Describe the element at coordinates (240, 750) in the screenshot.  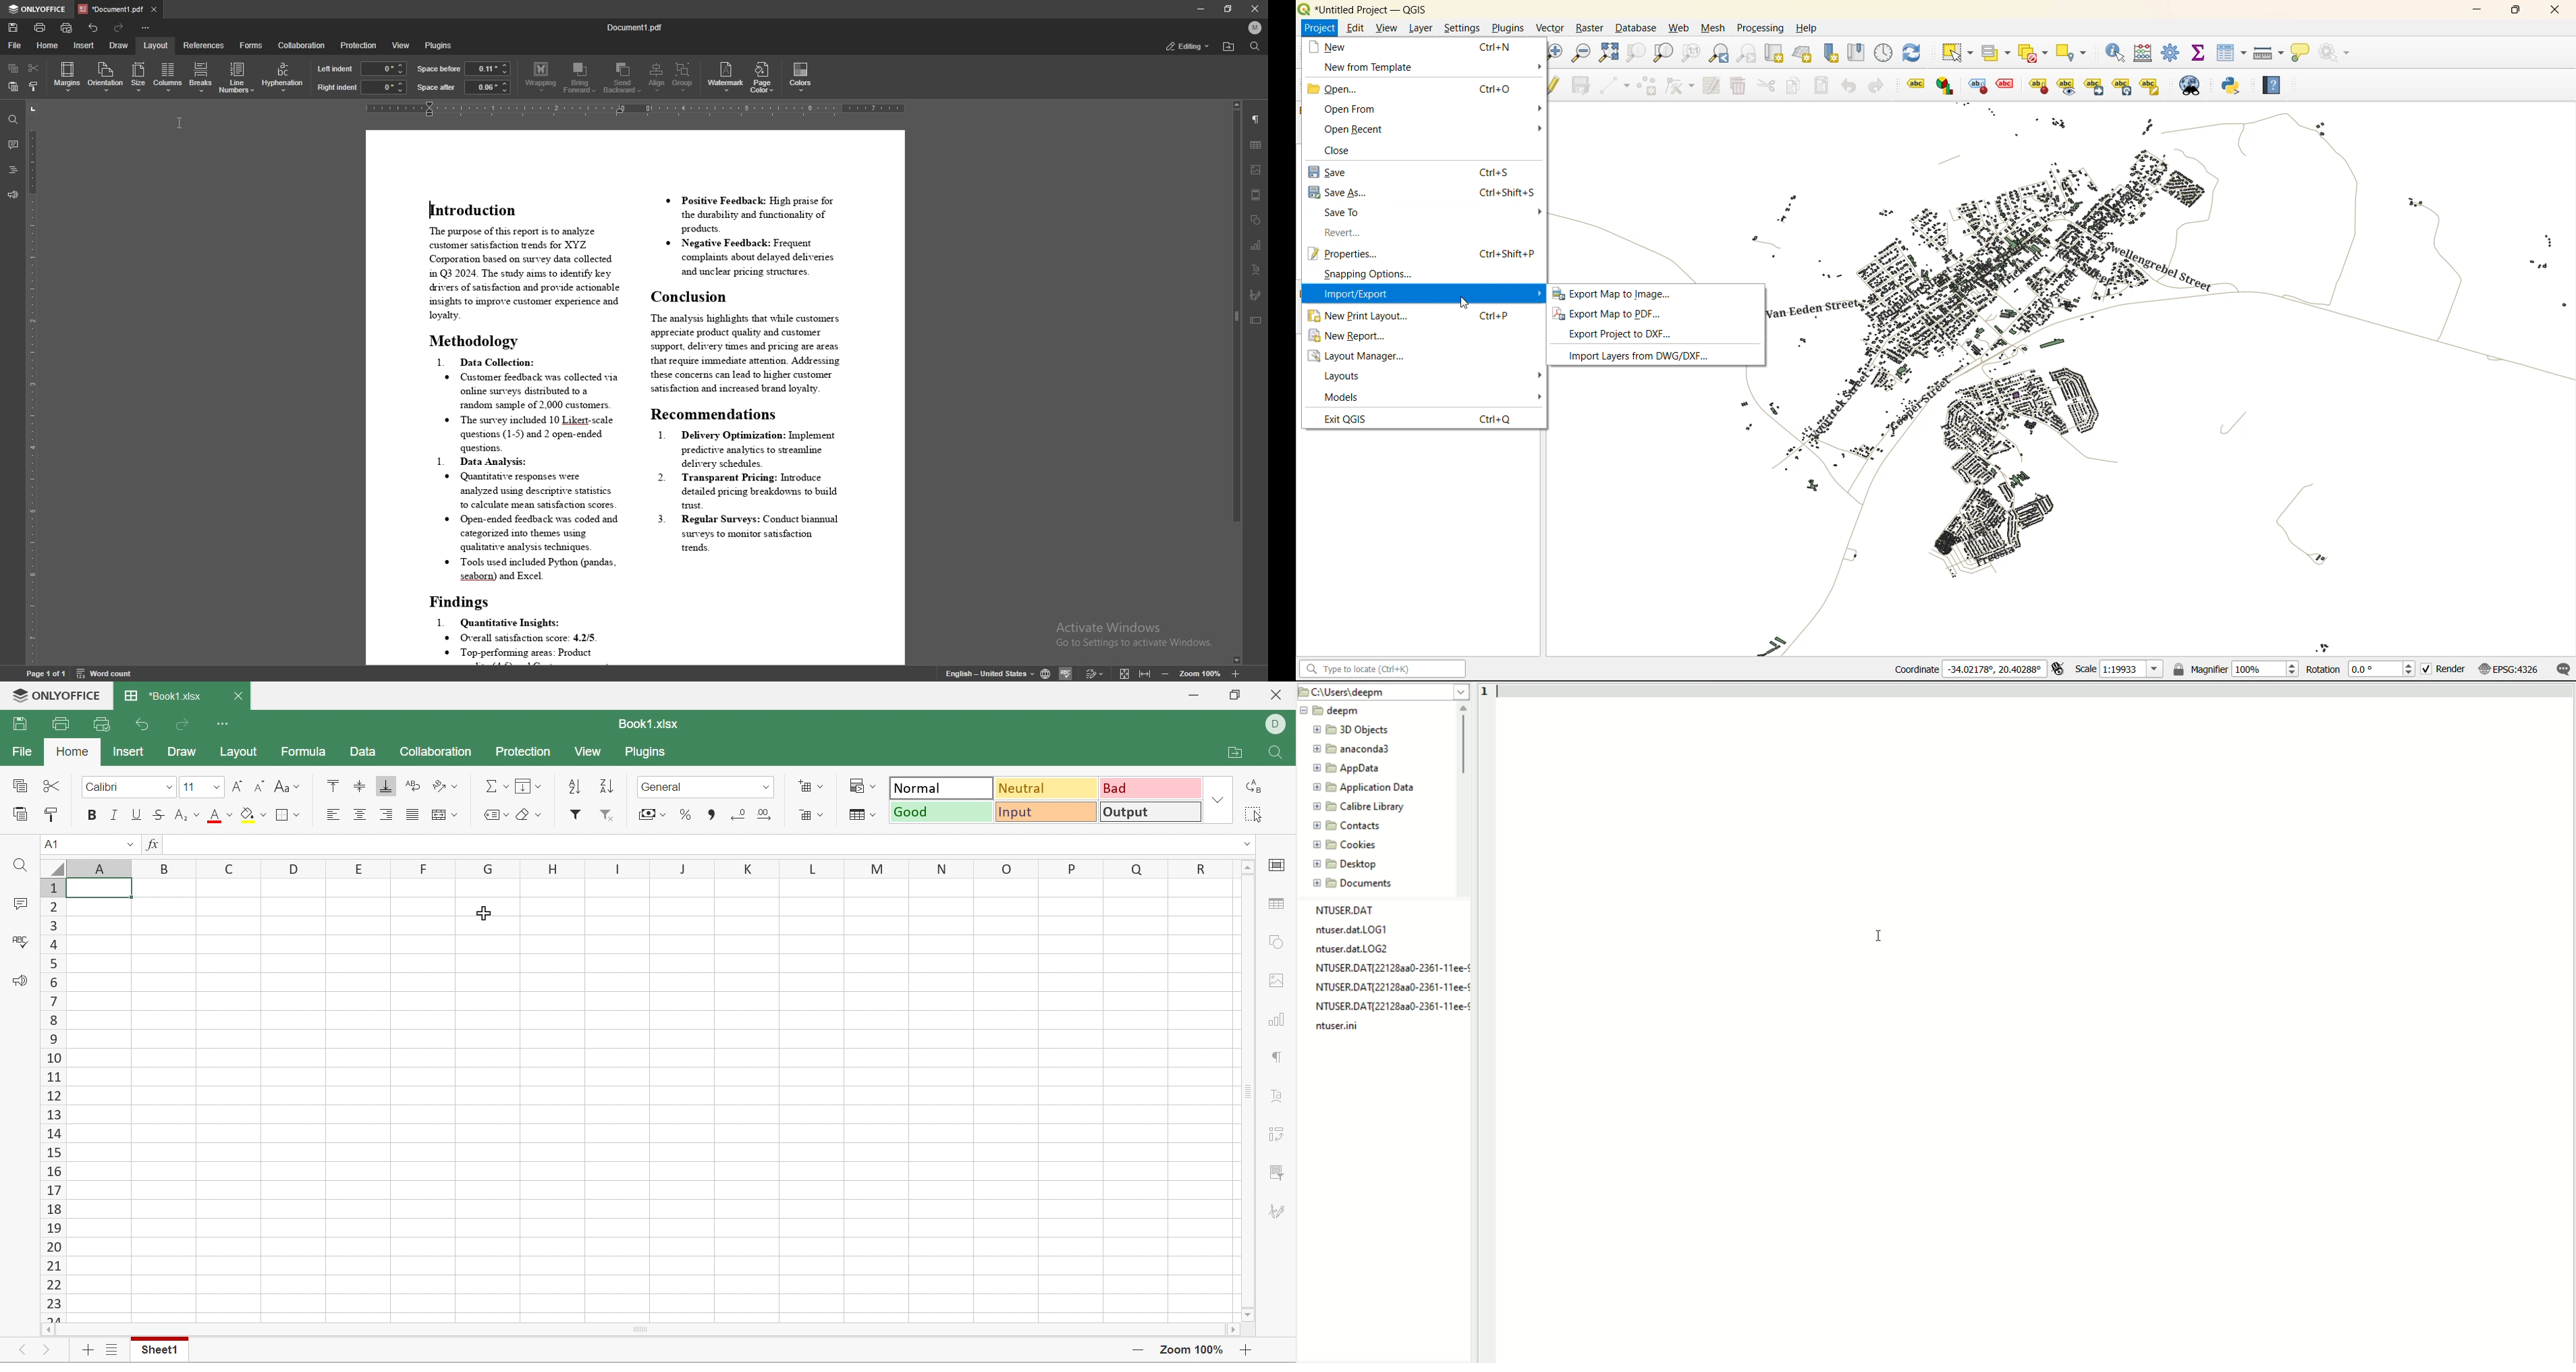
I see `Layout` at that location.